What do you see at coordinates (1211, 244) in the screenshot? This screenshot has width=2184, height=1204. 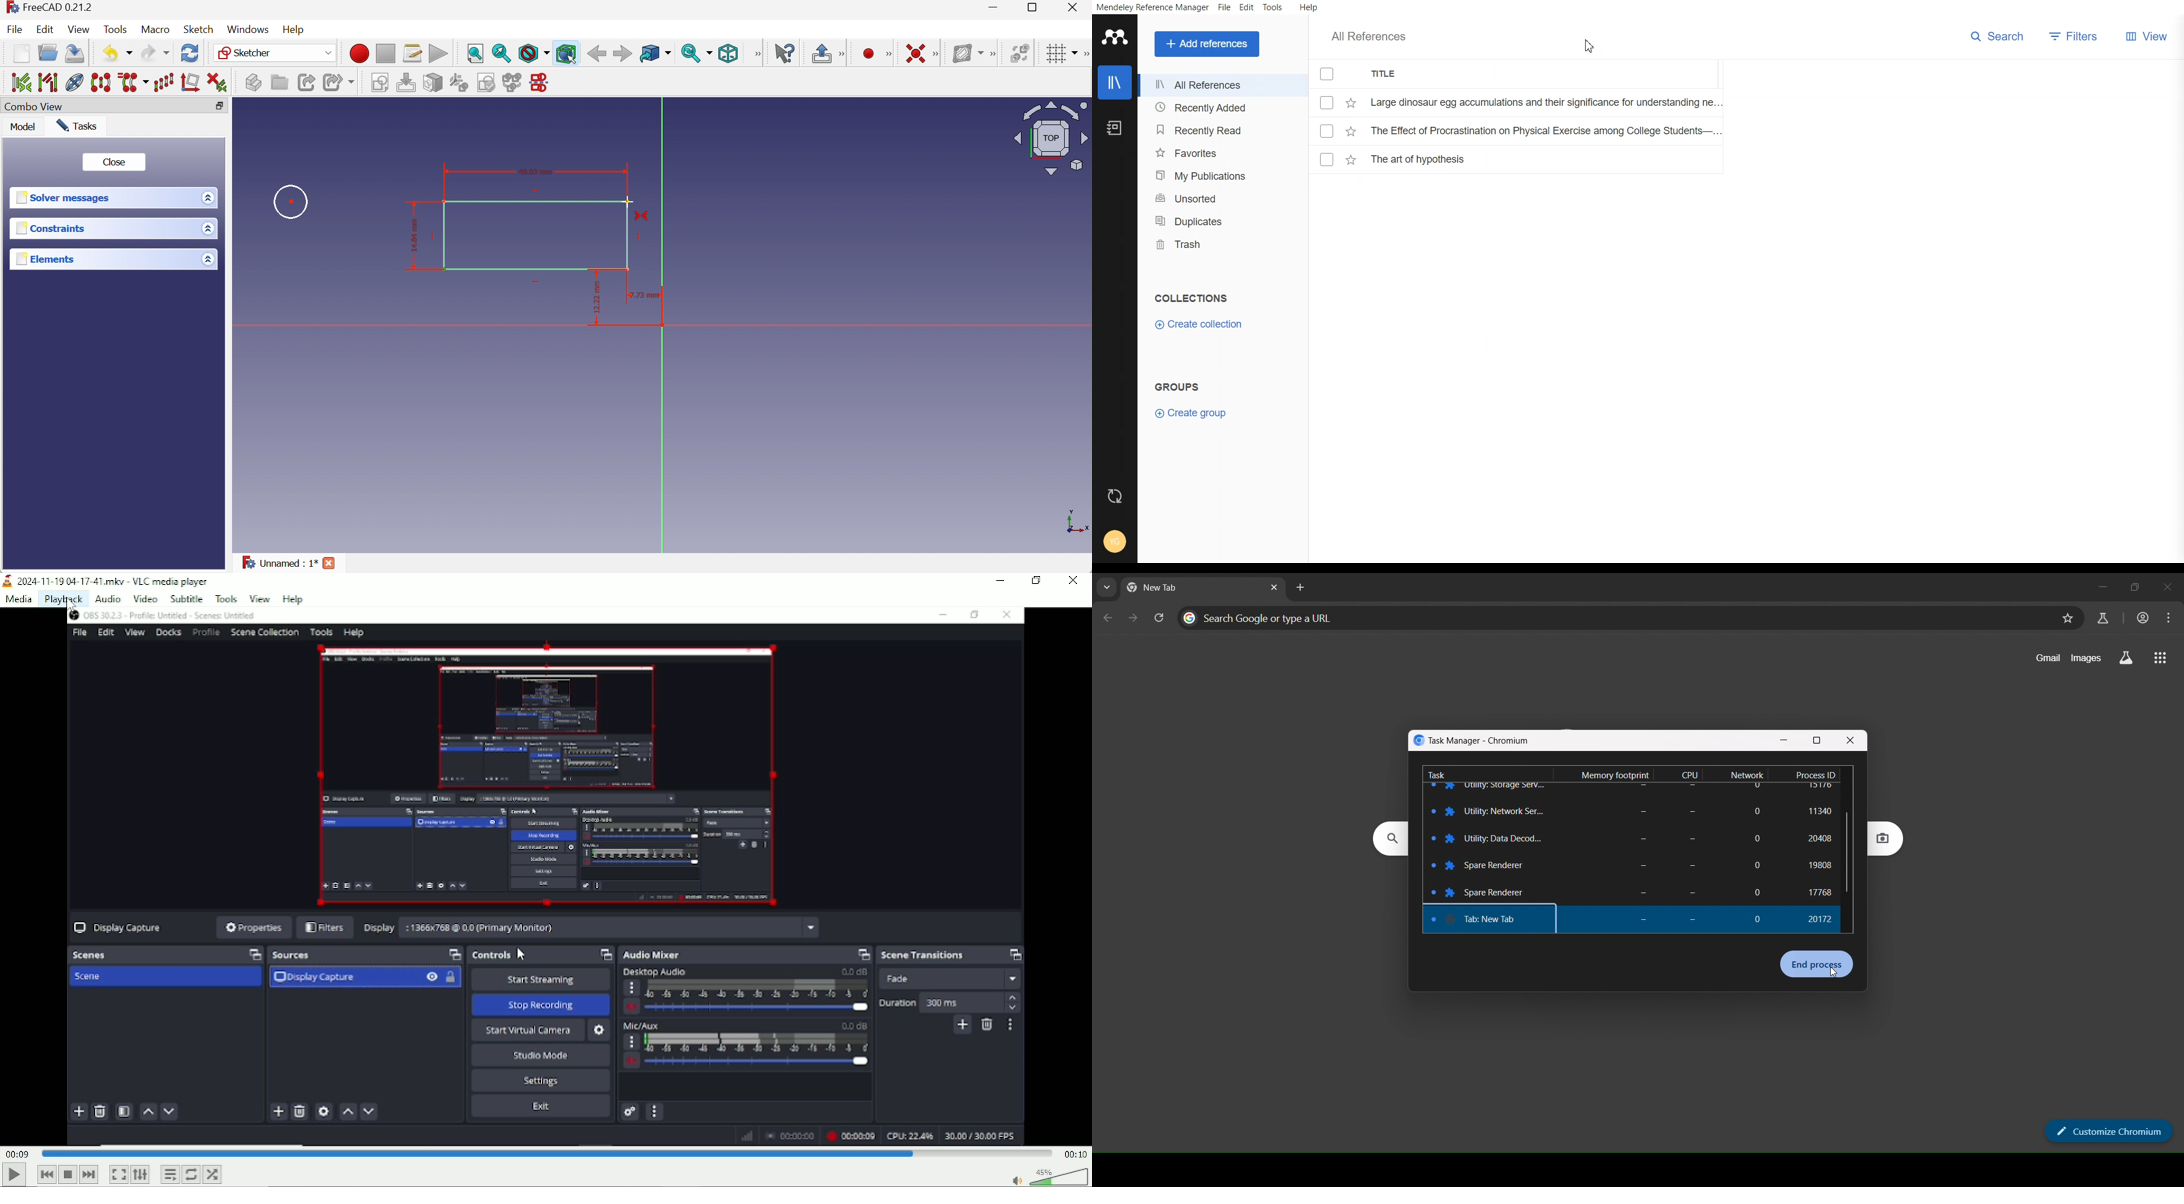 I see `Trash` at bounding box center [1211, 244].